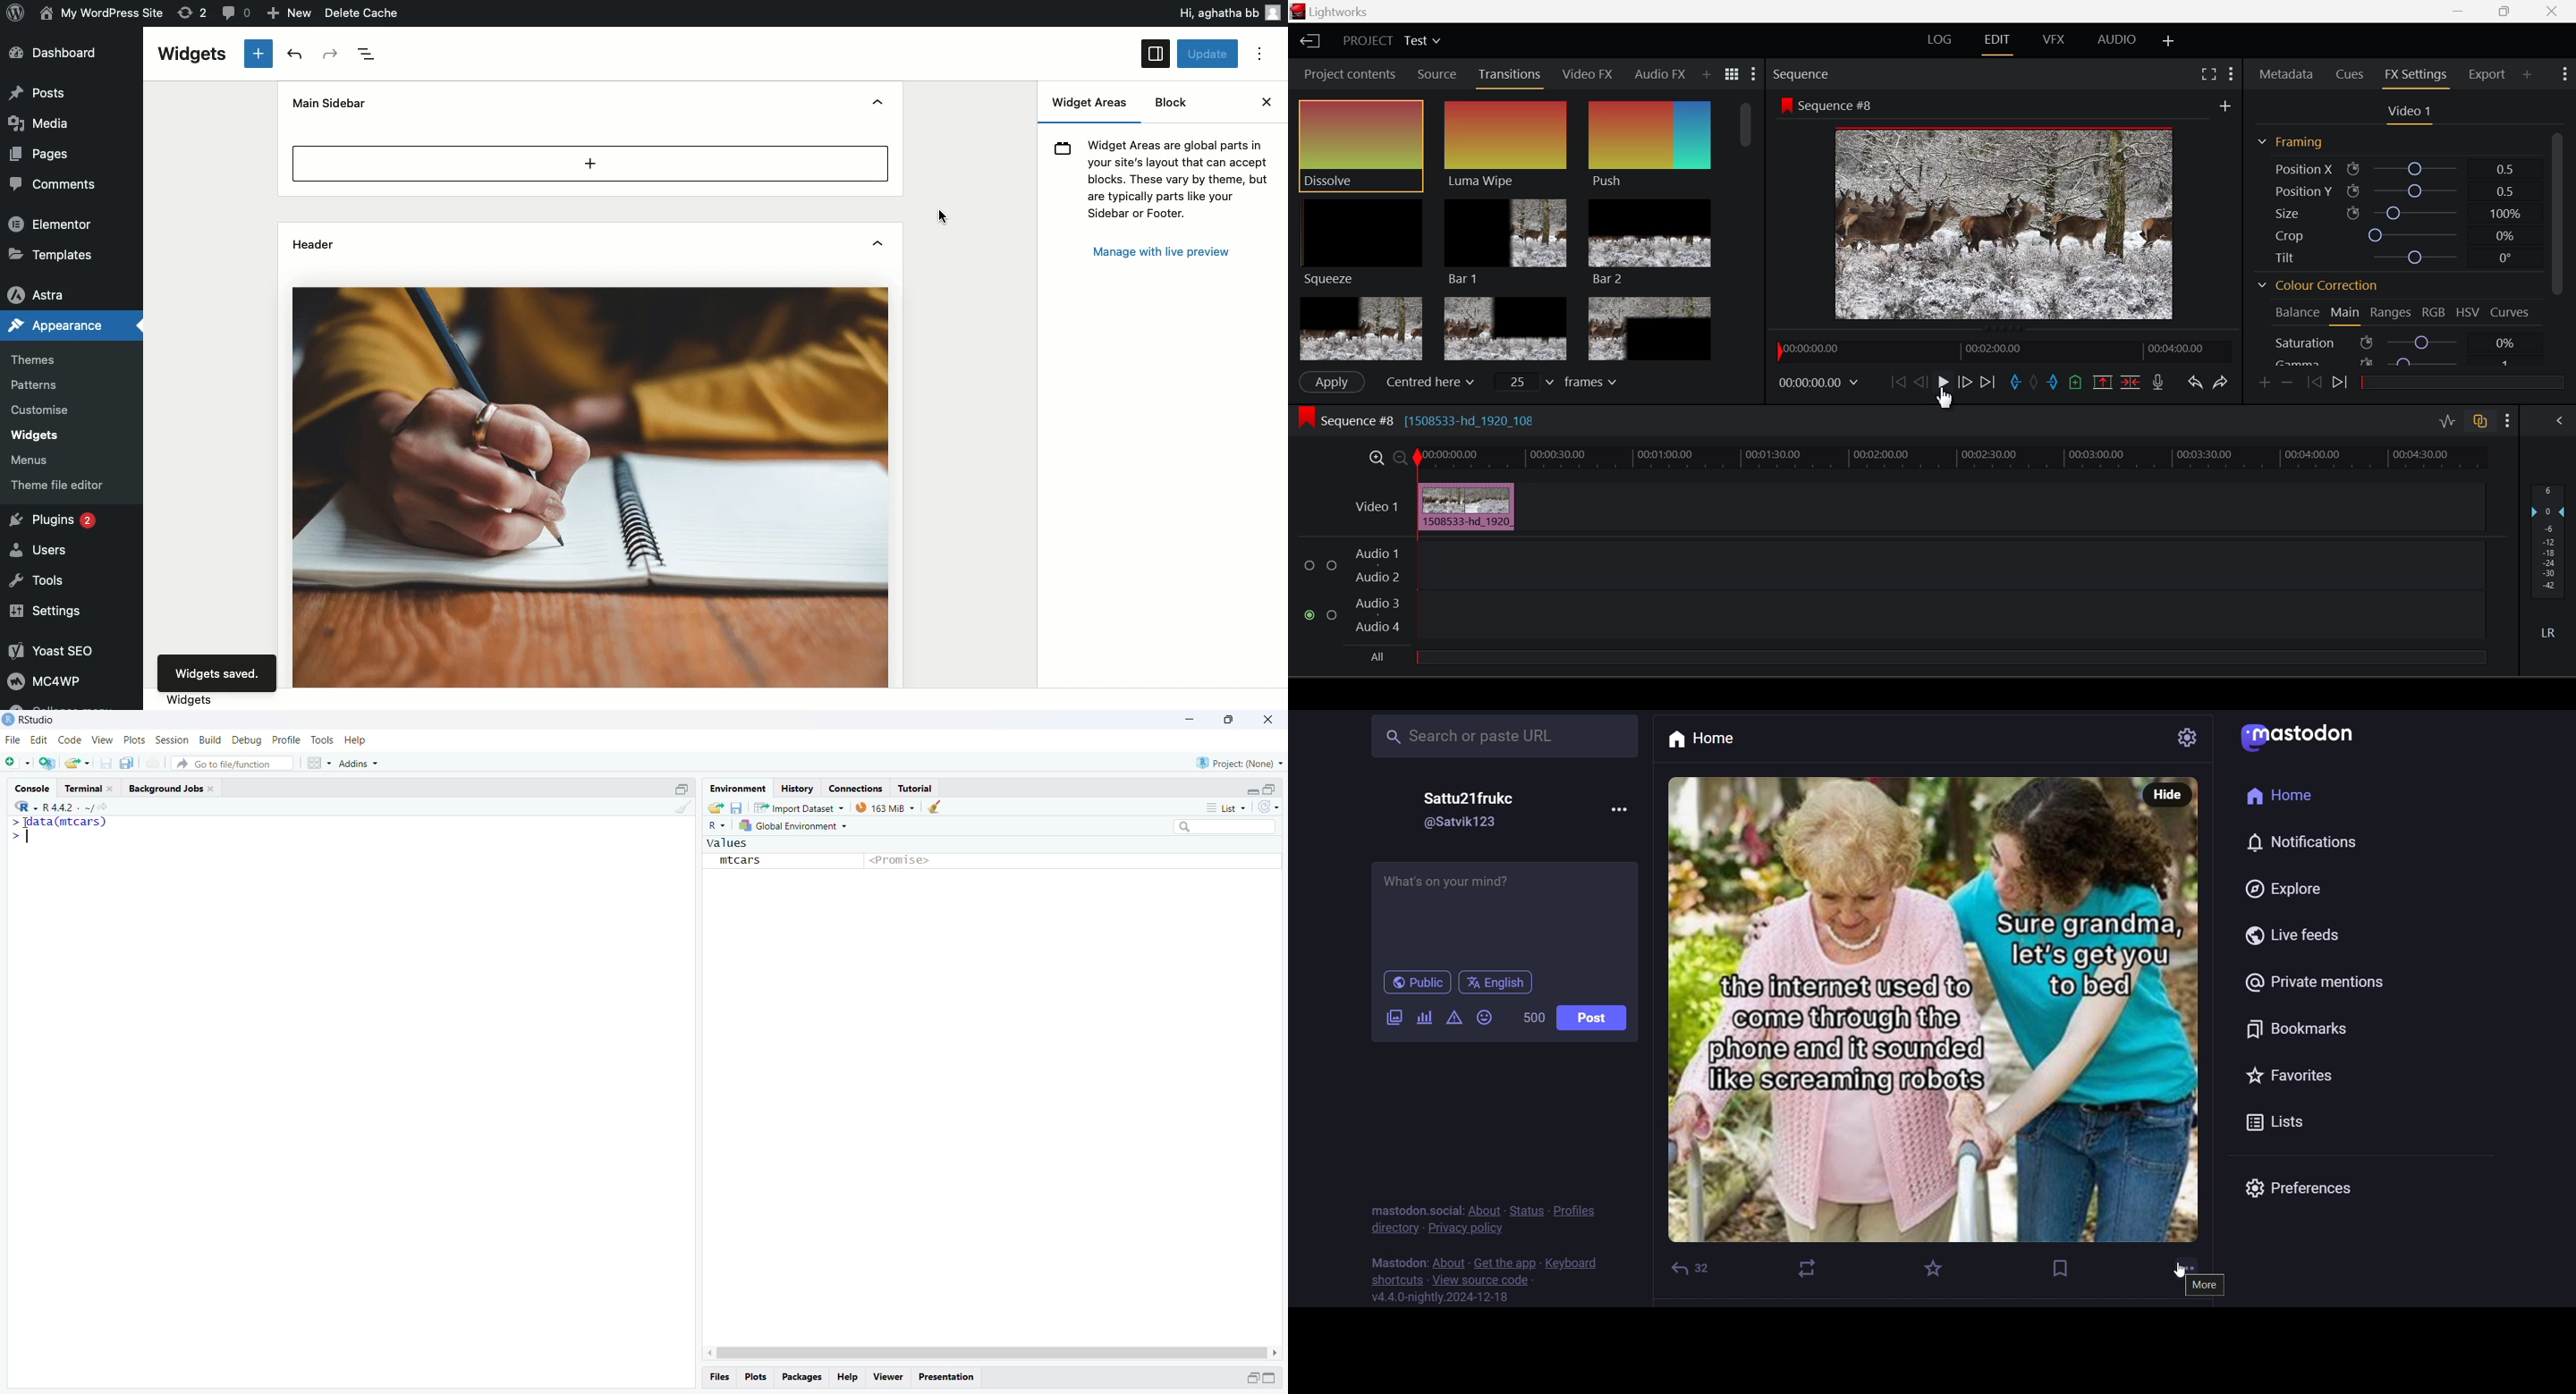 This screenshot has height=1400, width=2576. Describe the element at coordinates (1442, 1299) in the screenshot. I see `version` at that location.